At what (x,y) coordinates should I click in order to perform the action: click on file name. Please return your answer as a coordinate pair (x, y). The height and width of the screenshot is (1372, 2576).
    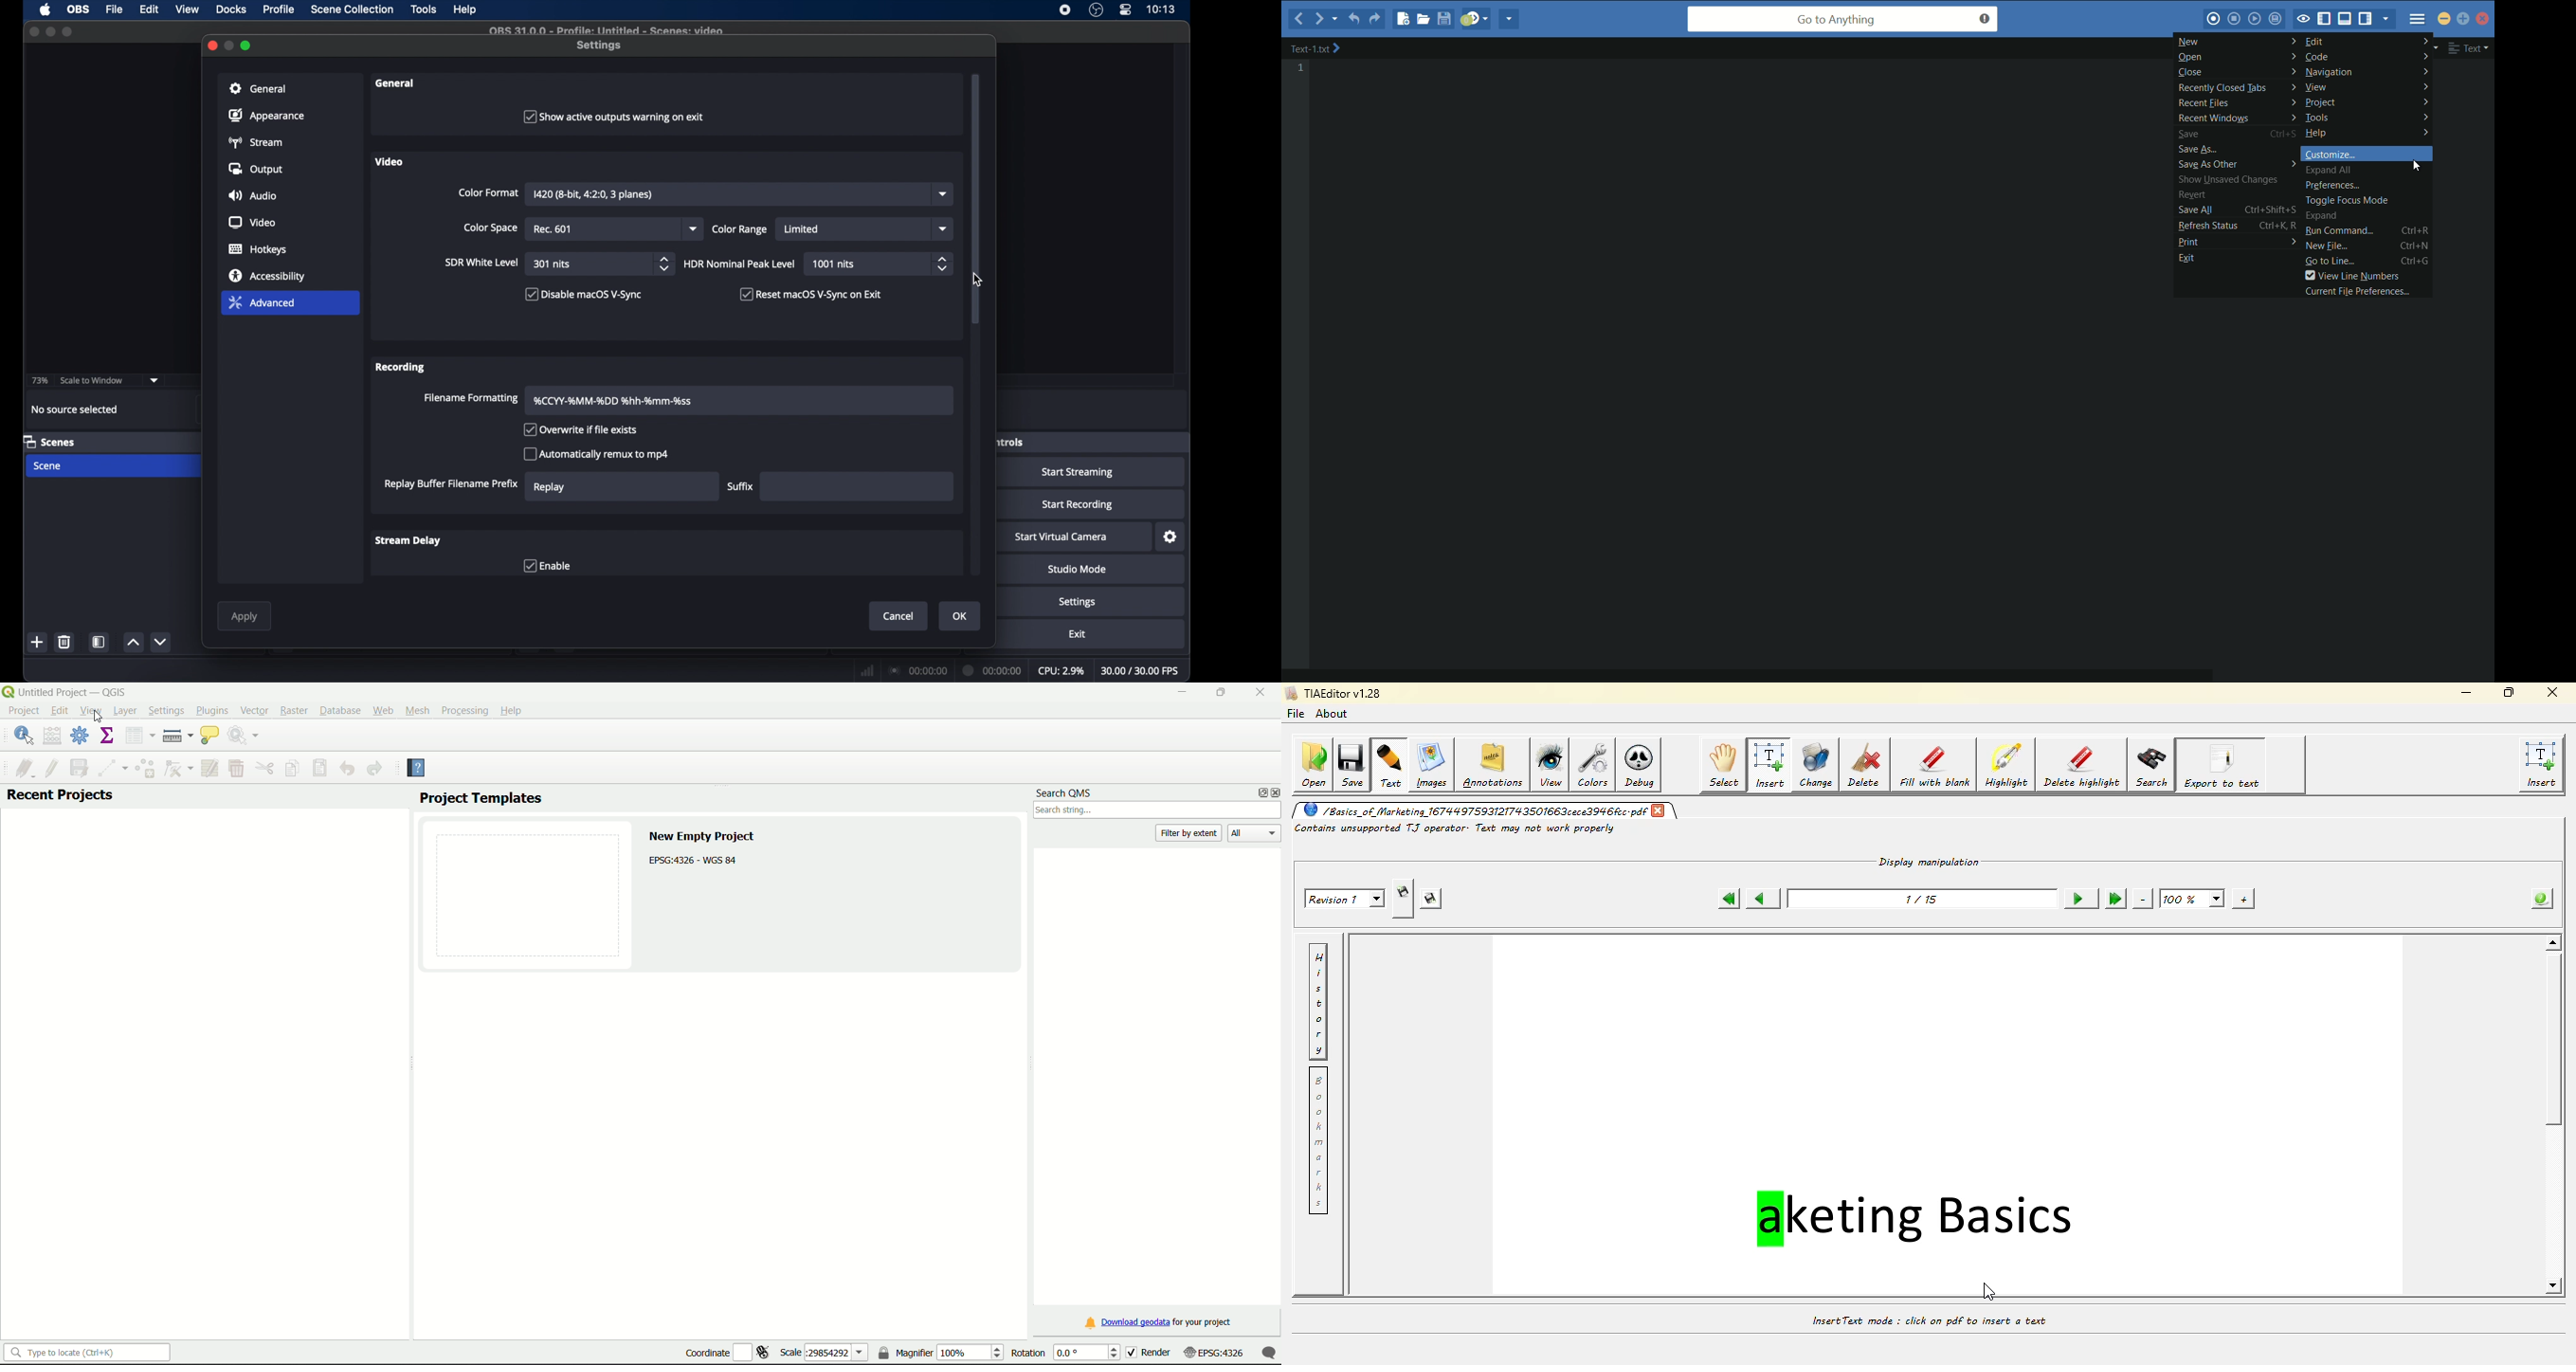
    Looking at the image, I should click on (1314, 48).